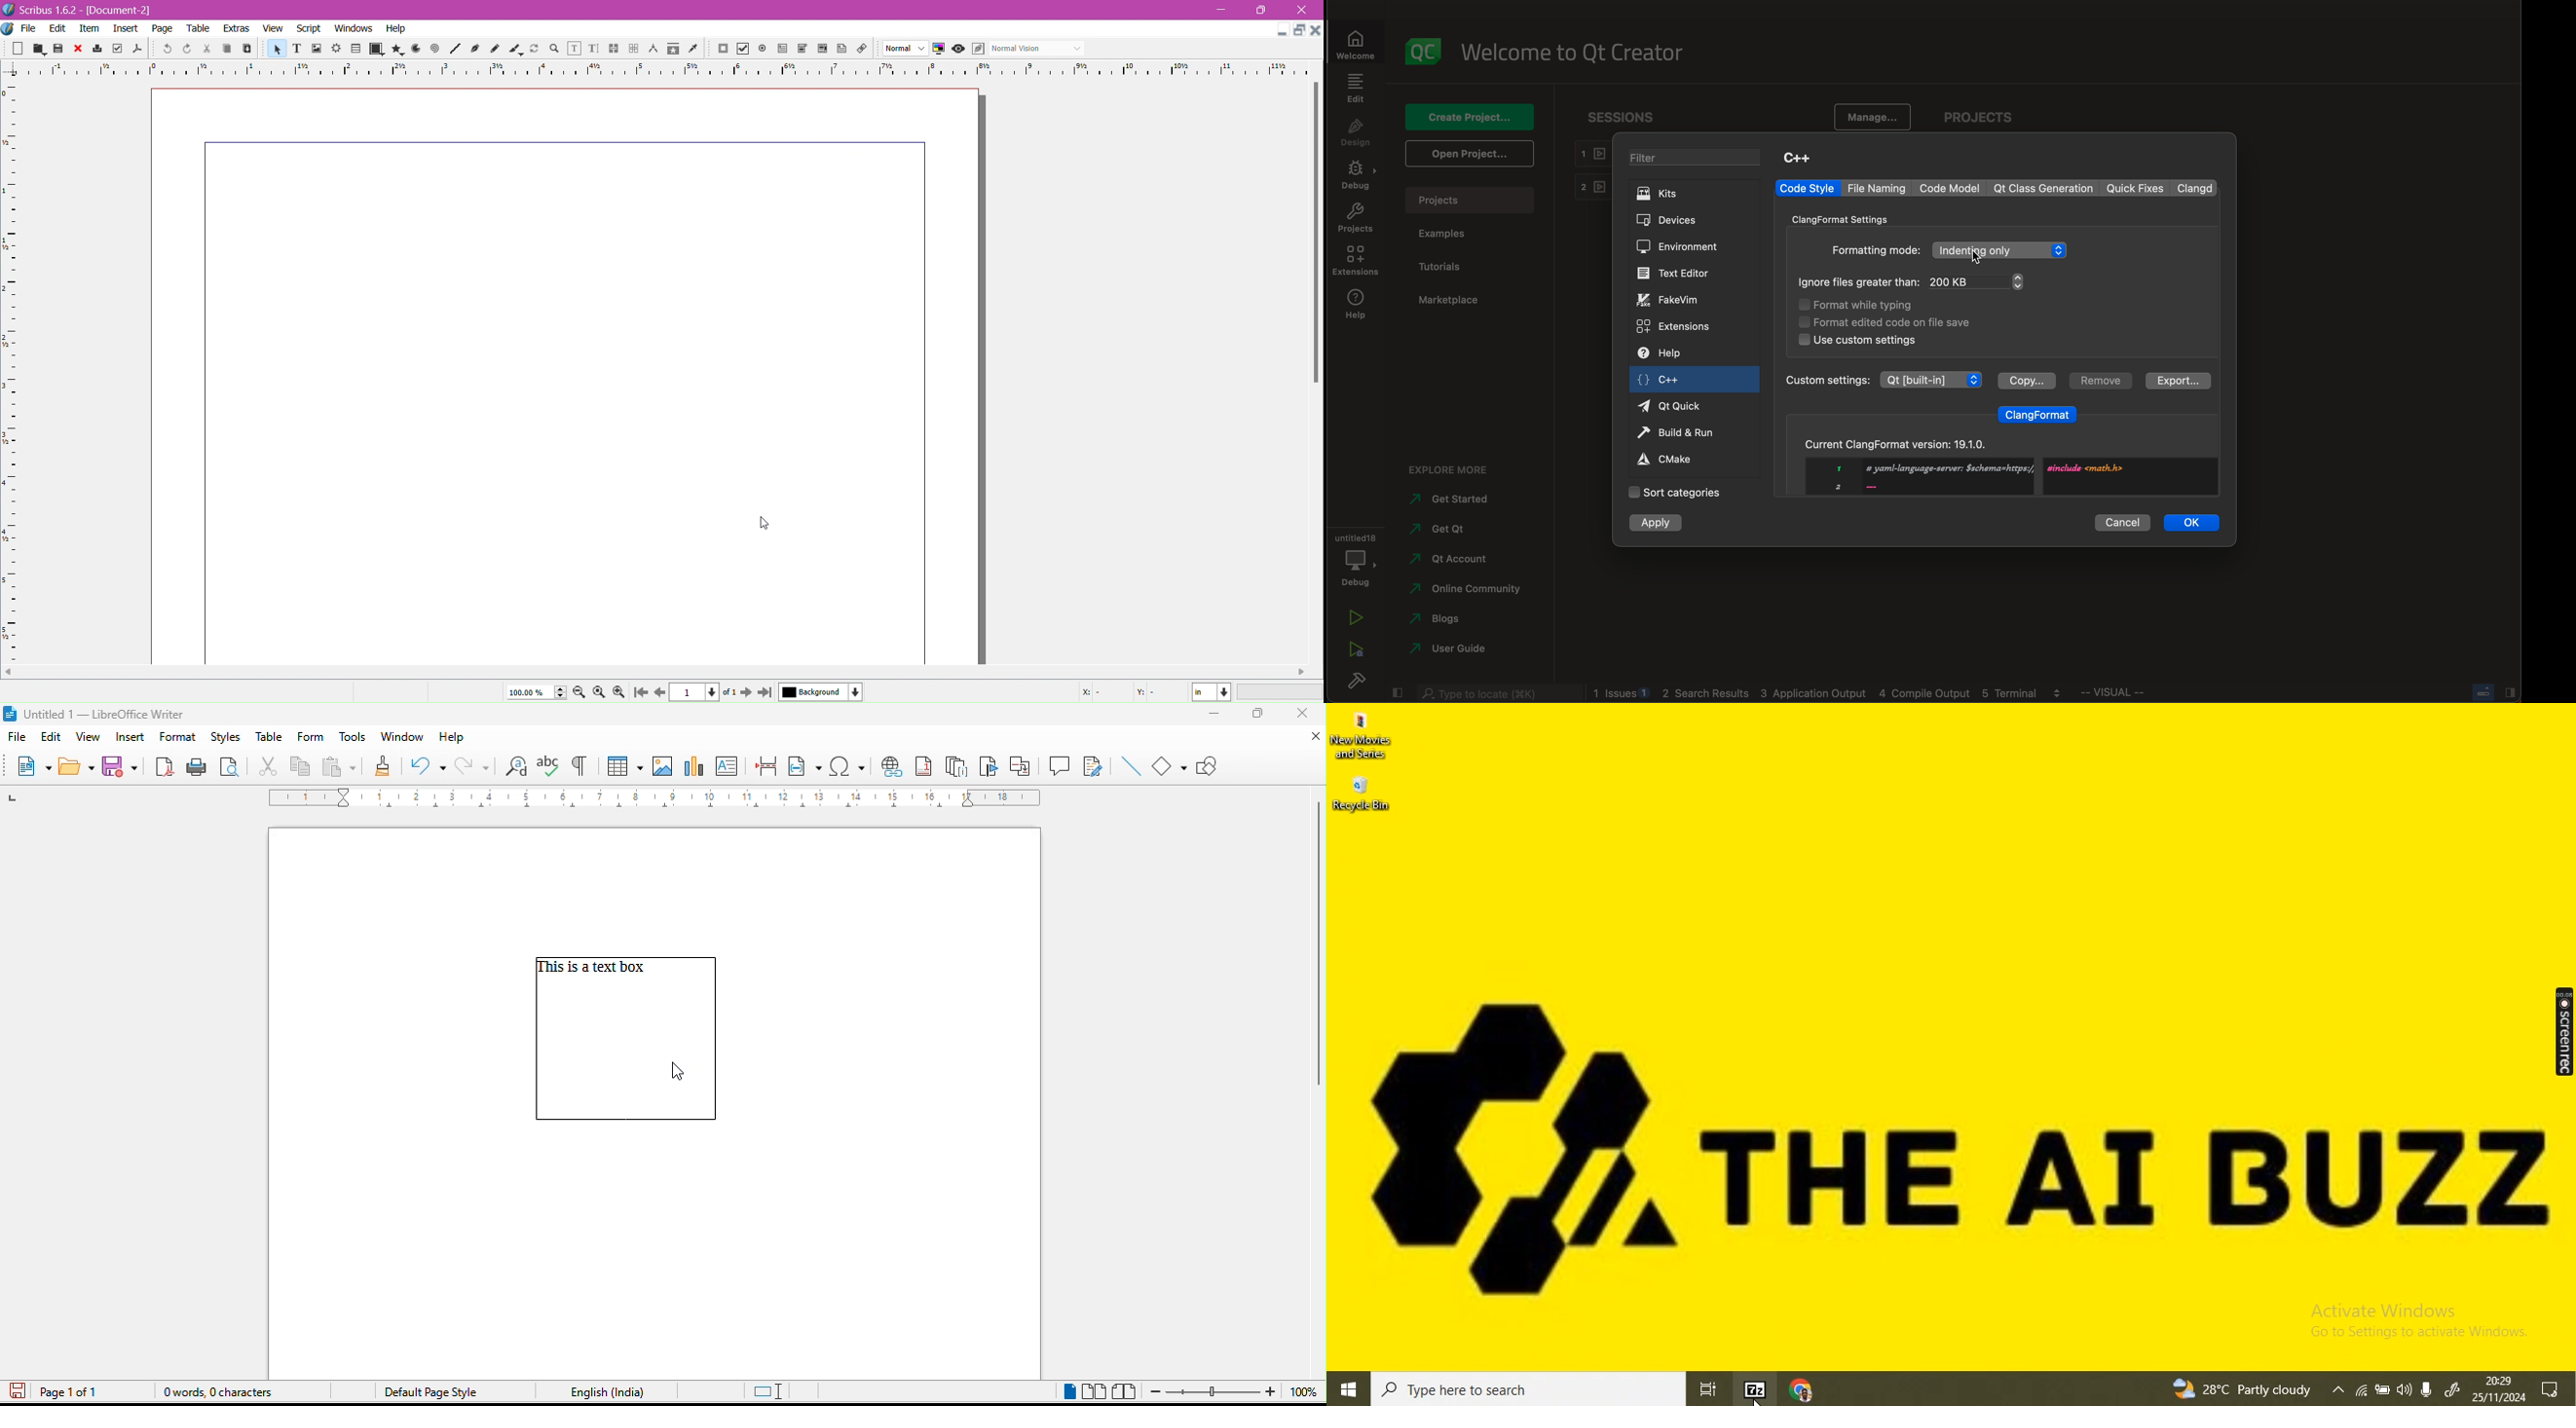 This screenshot has height=1428, width=2576. I want to click on icon, so click(139, 49).